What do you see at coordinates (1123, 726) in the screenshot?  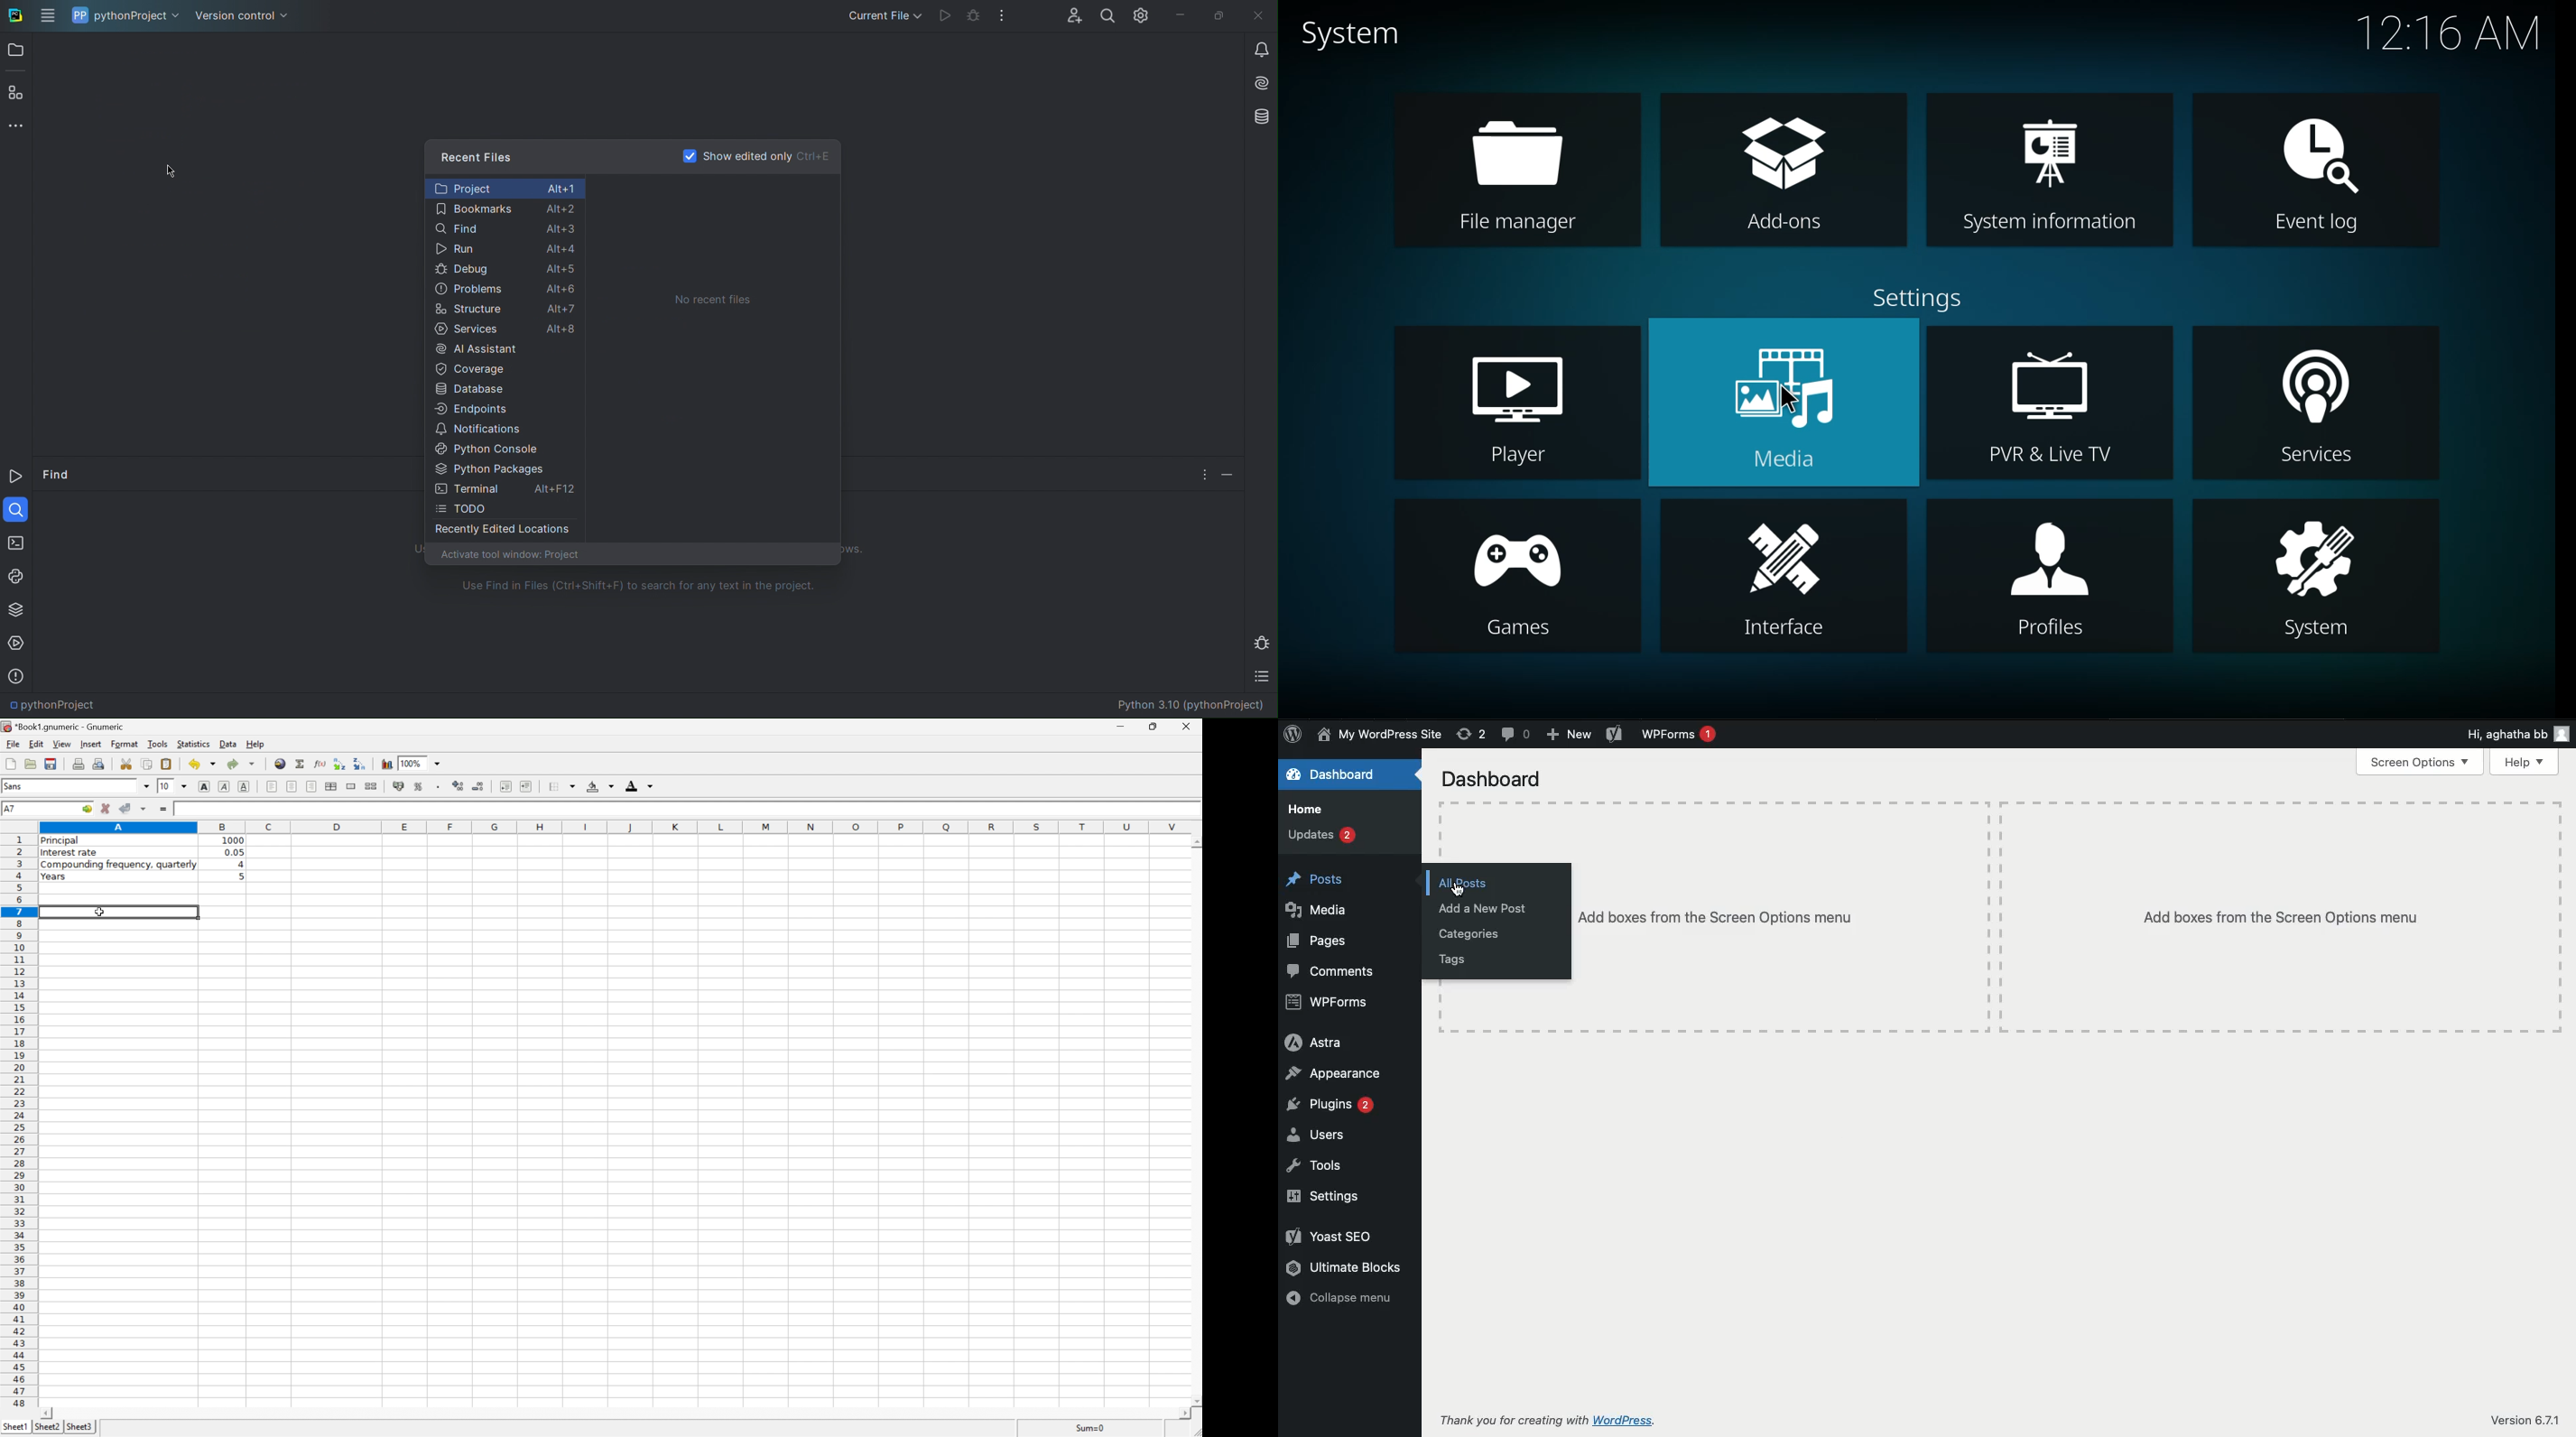 I see `minimize` at bounding box center [1123, 726].